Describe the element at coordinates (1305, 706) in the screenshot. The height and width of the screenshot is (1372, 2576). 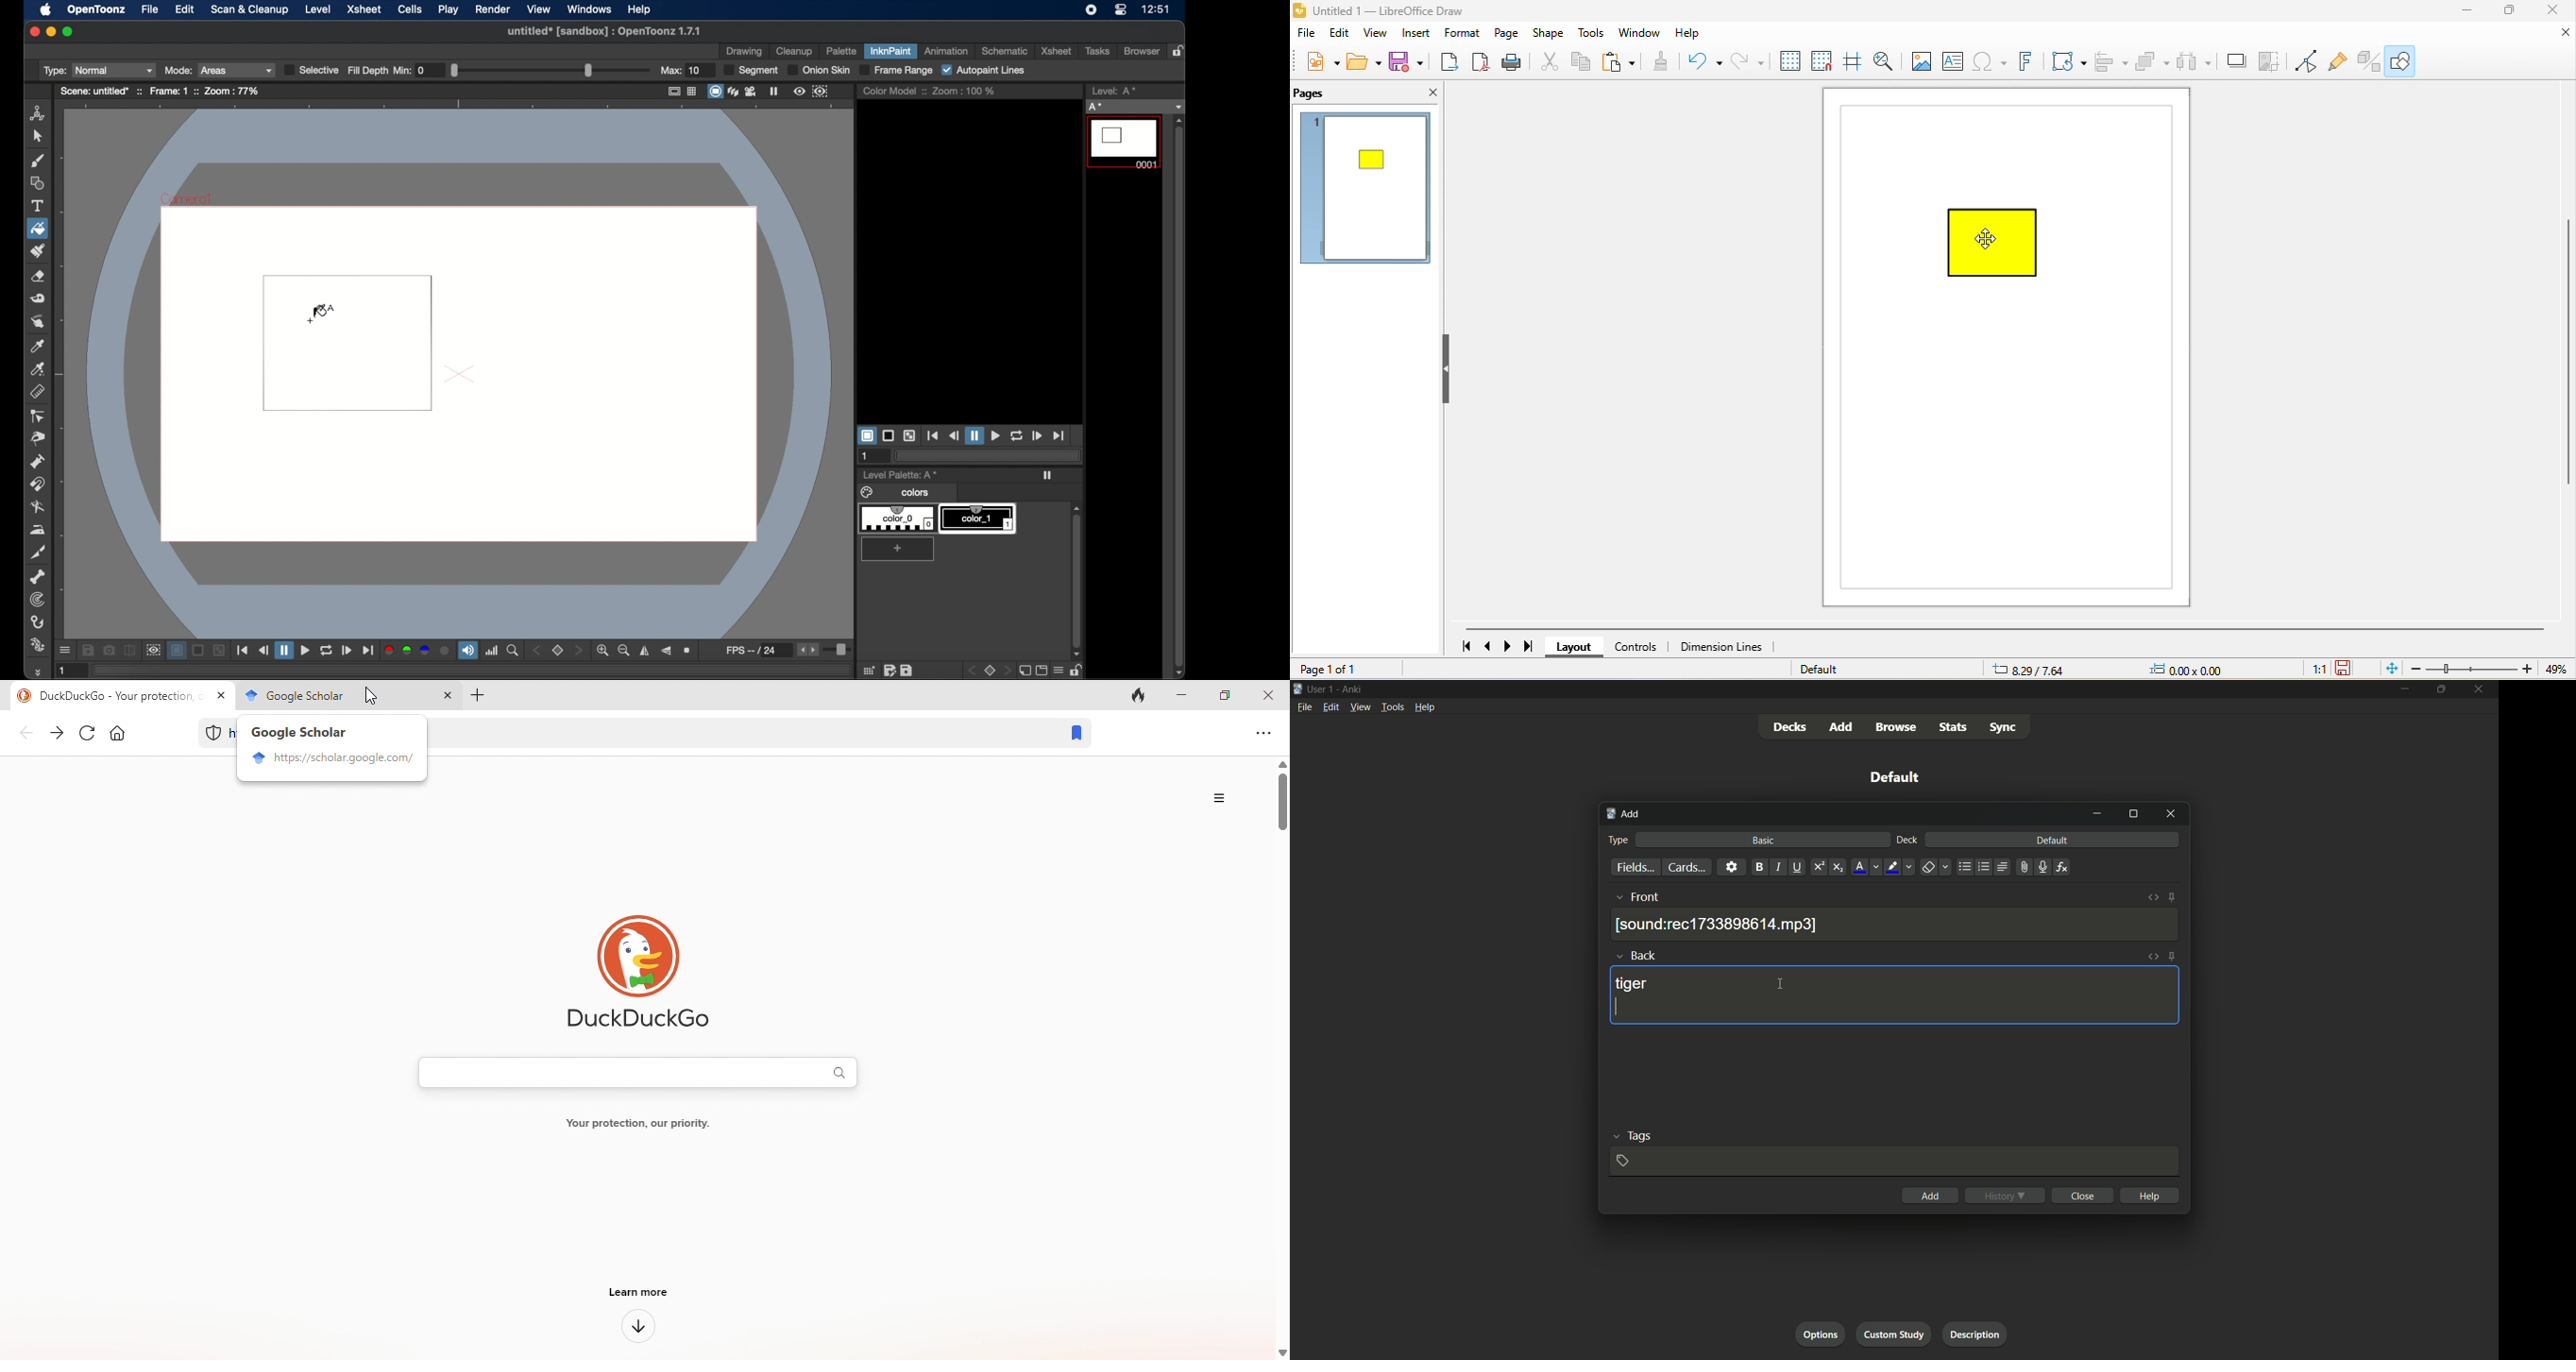
I see `file menu` at that location.